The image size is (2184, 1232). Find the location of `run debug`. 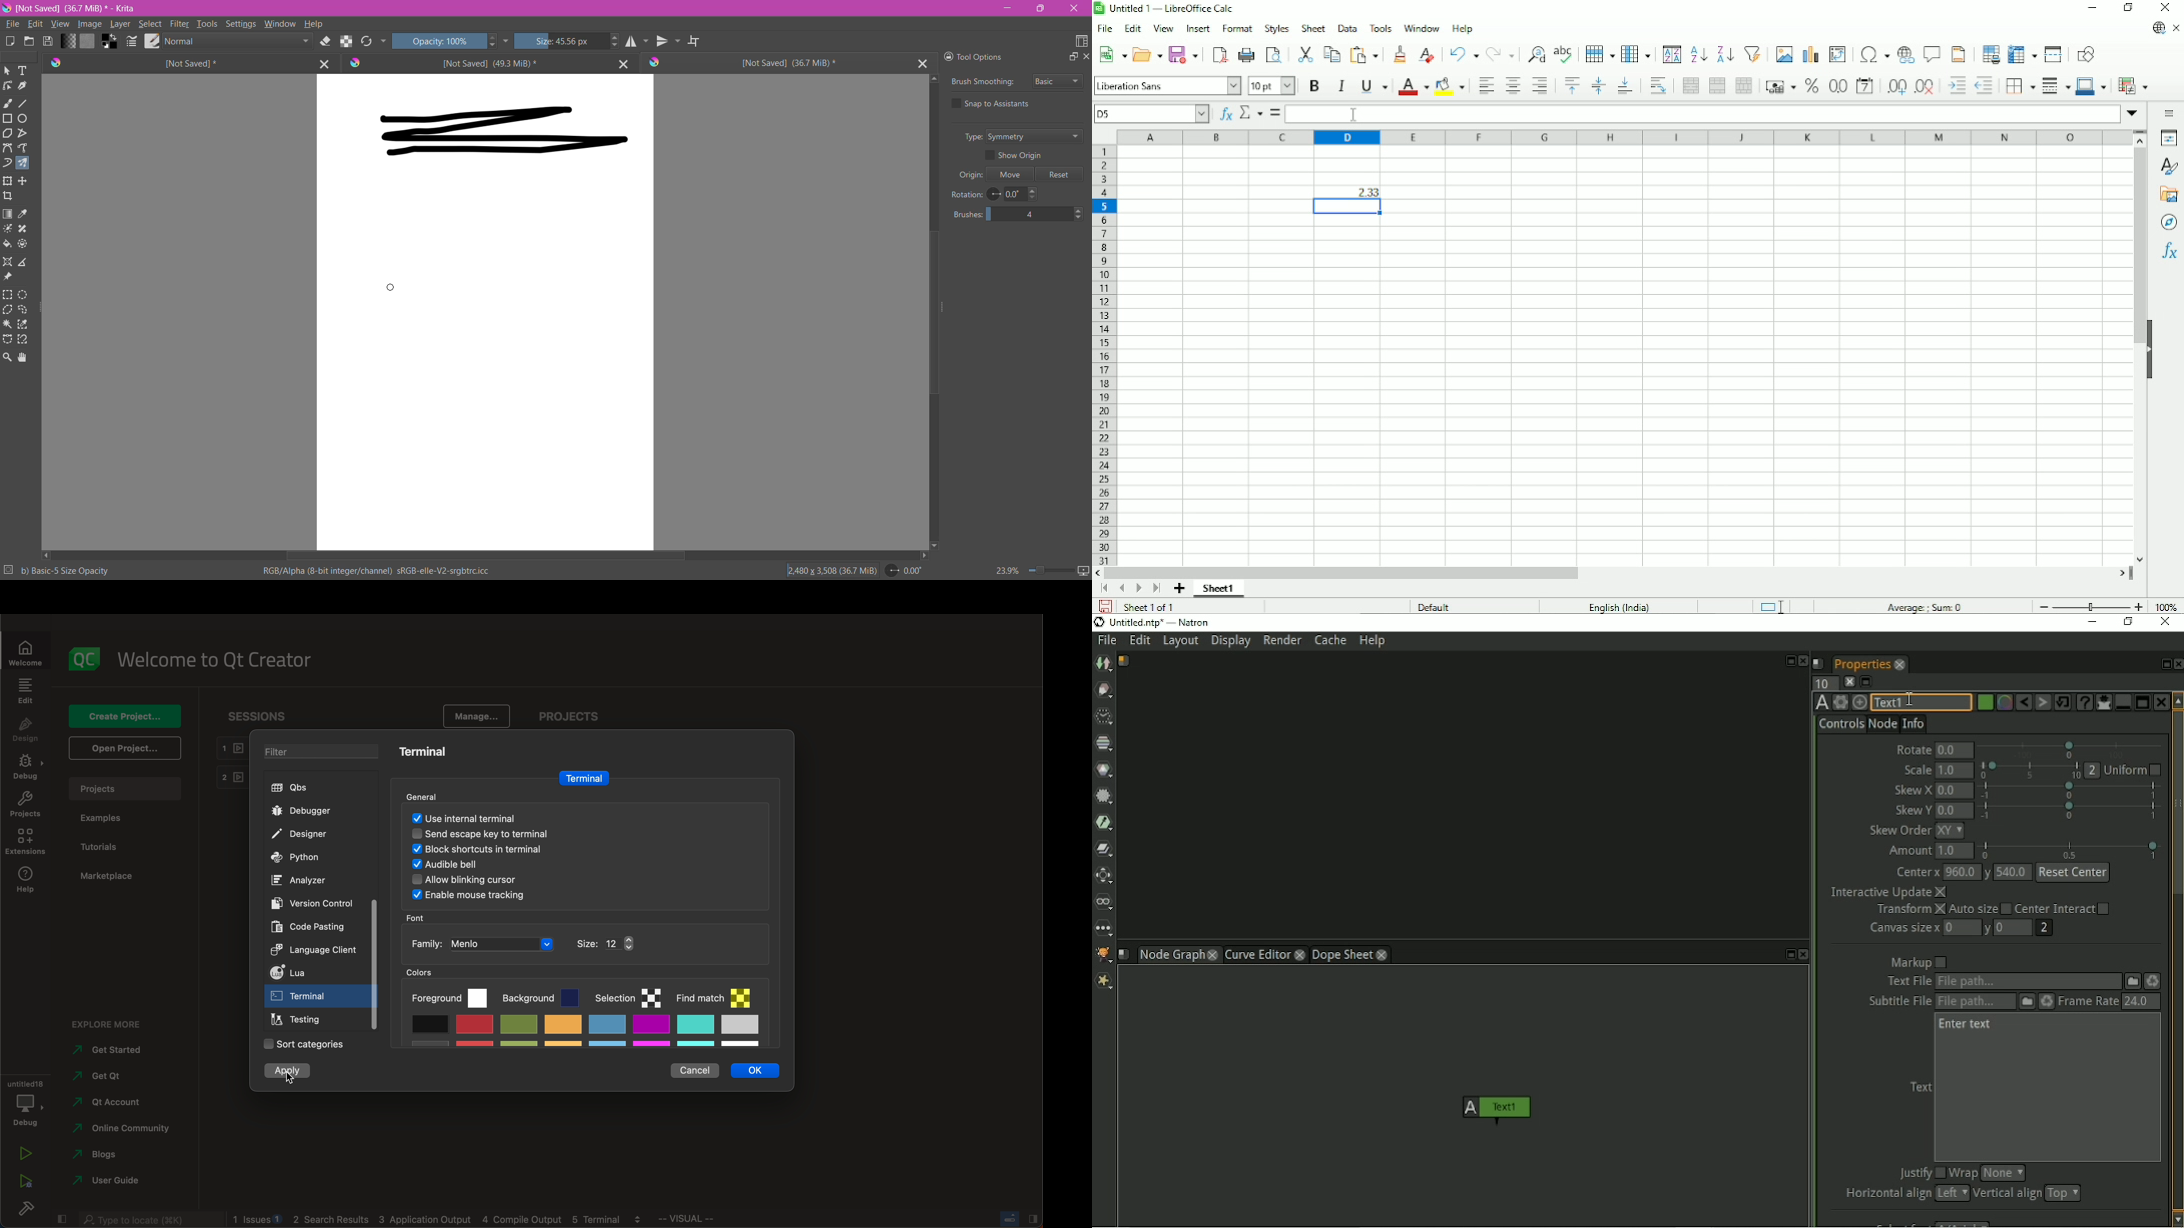

run debug is located at coordinates (24, 1185).